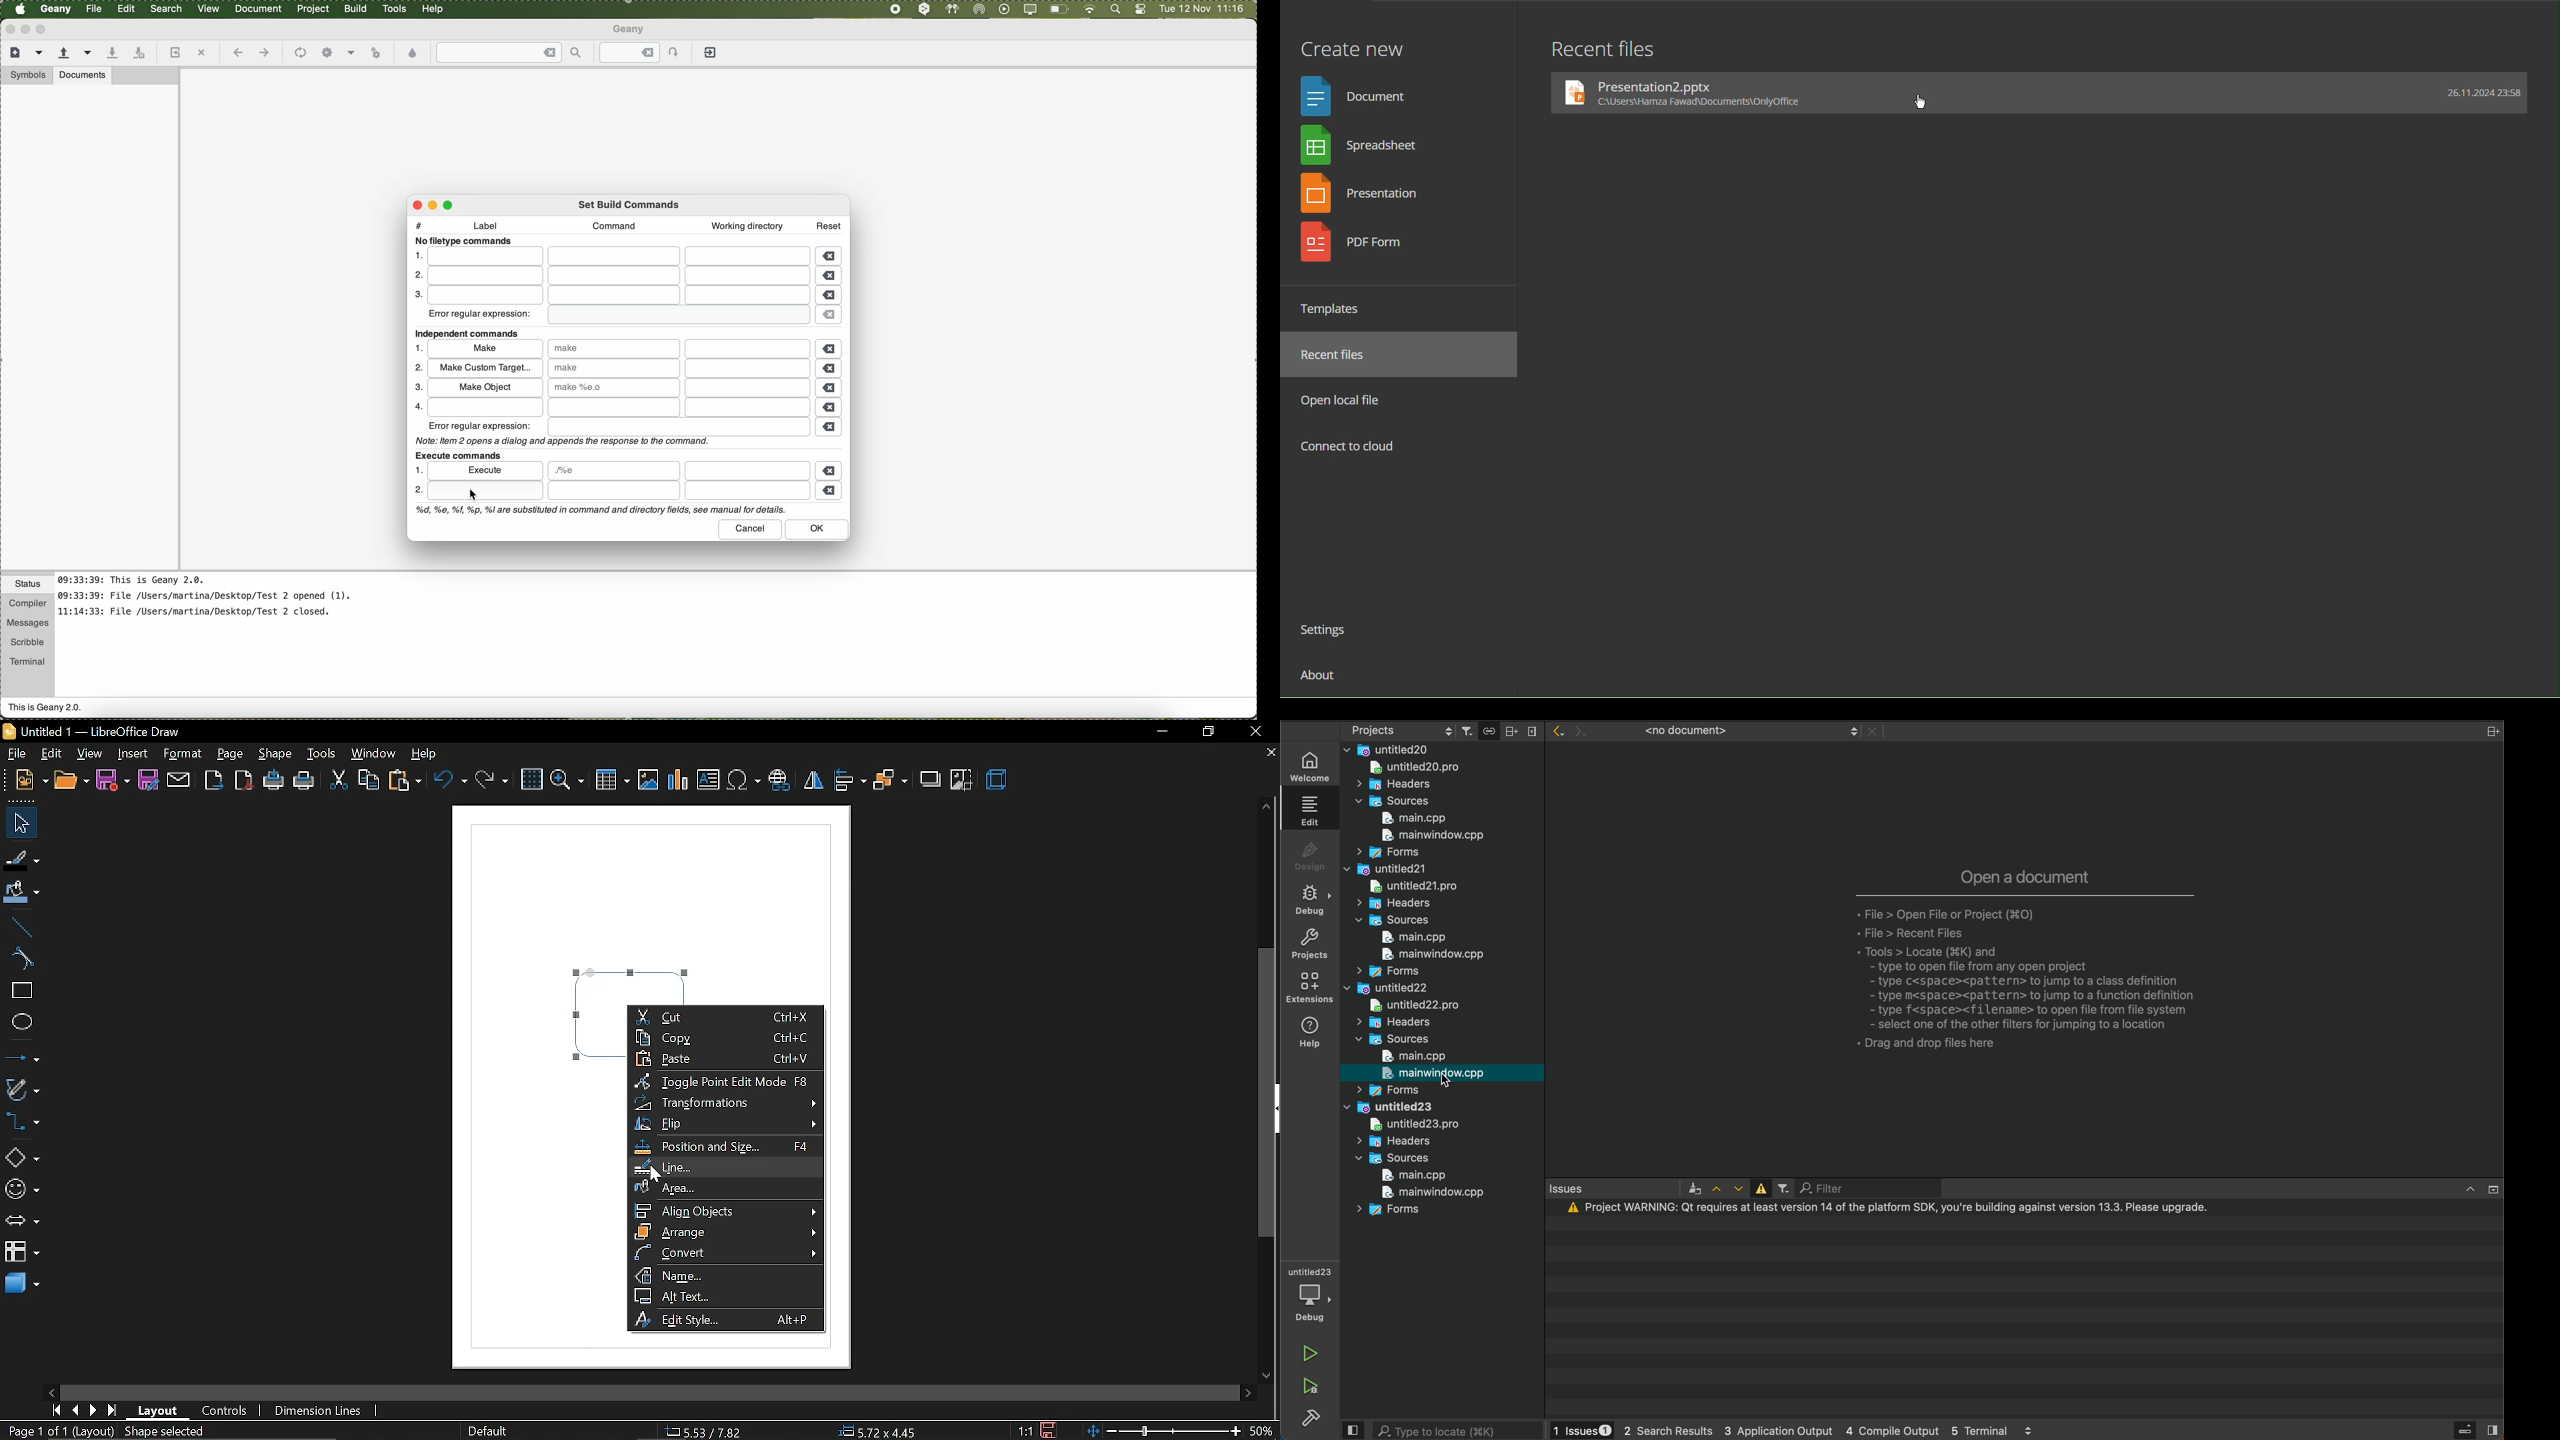  I want to click on change zoom, so click(1163, 1432).